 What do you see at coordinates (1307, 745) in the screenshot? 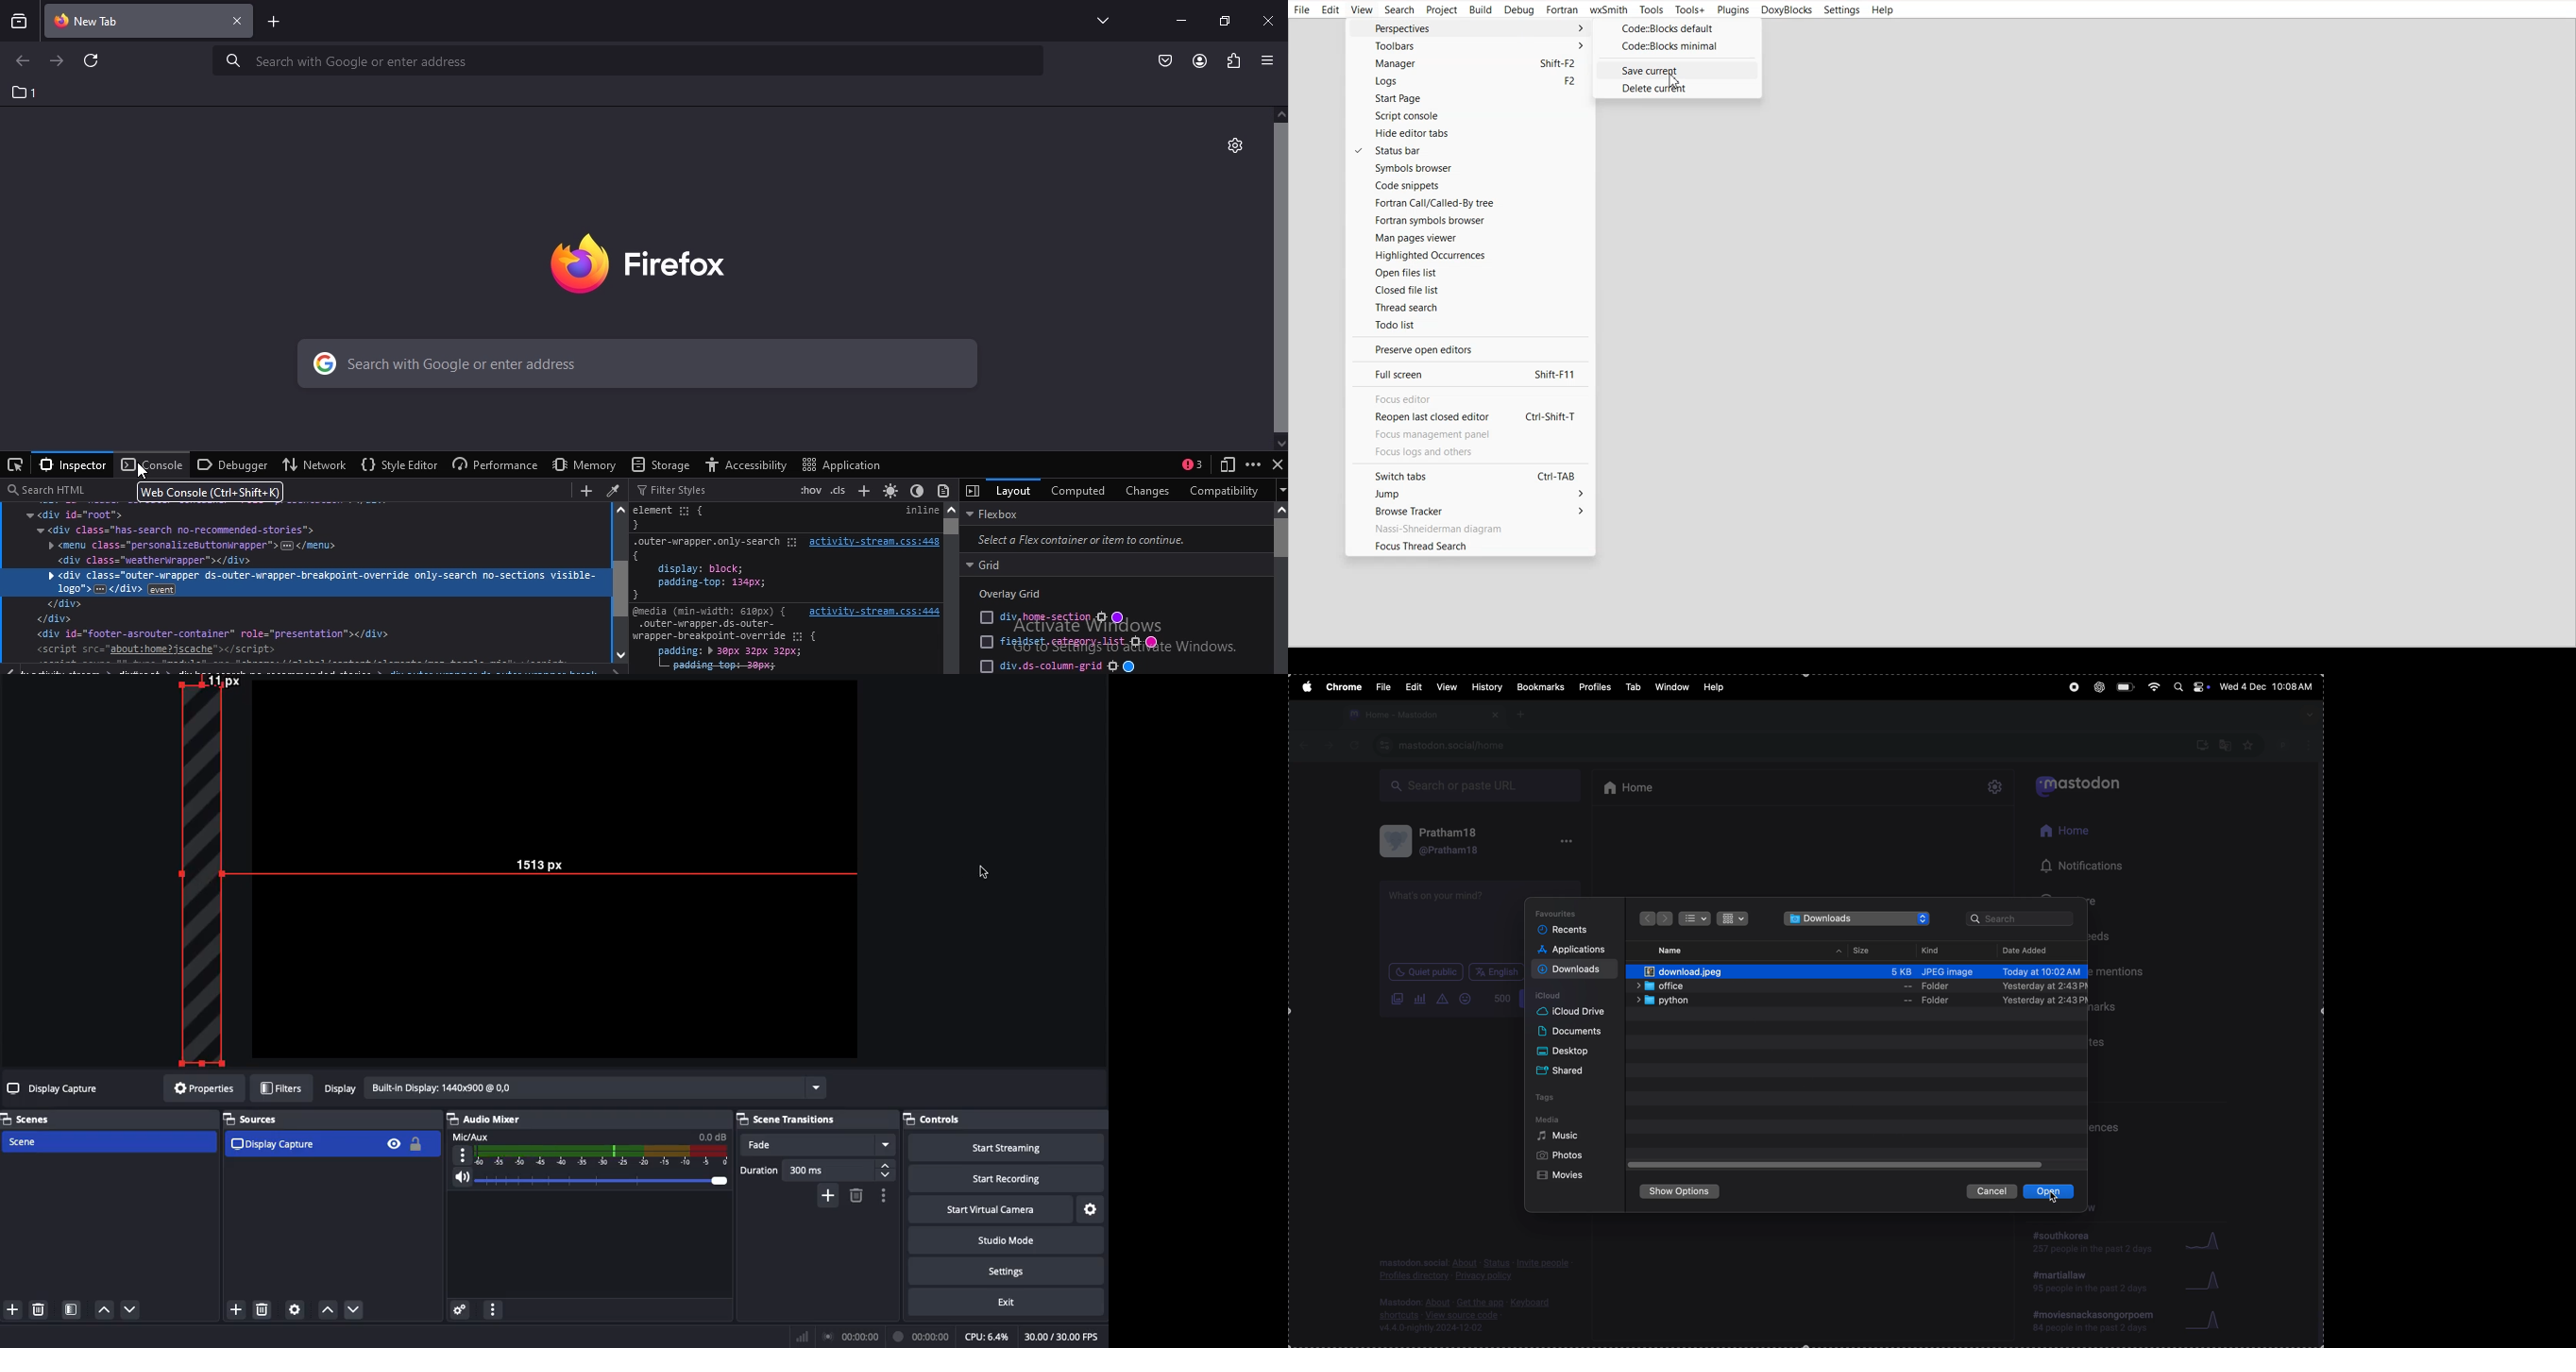
I see `previous tab` at bounding box center [1307, 745].